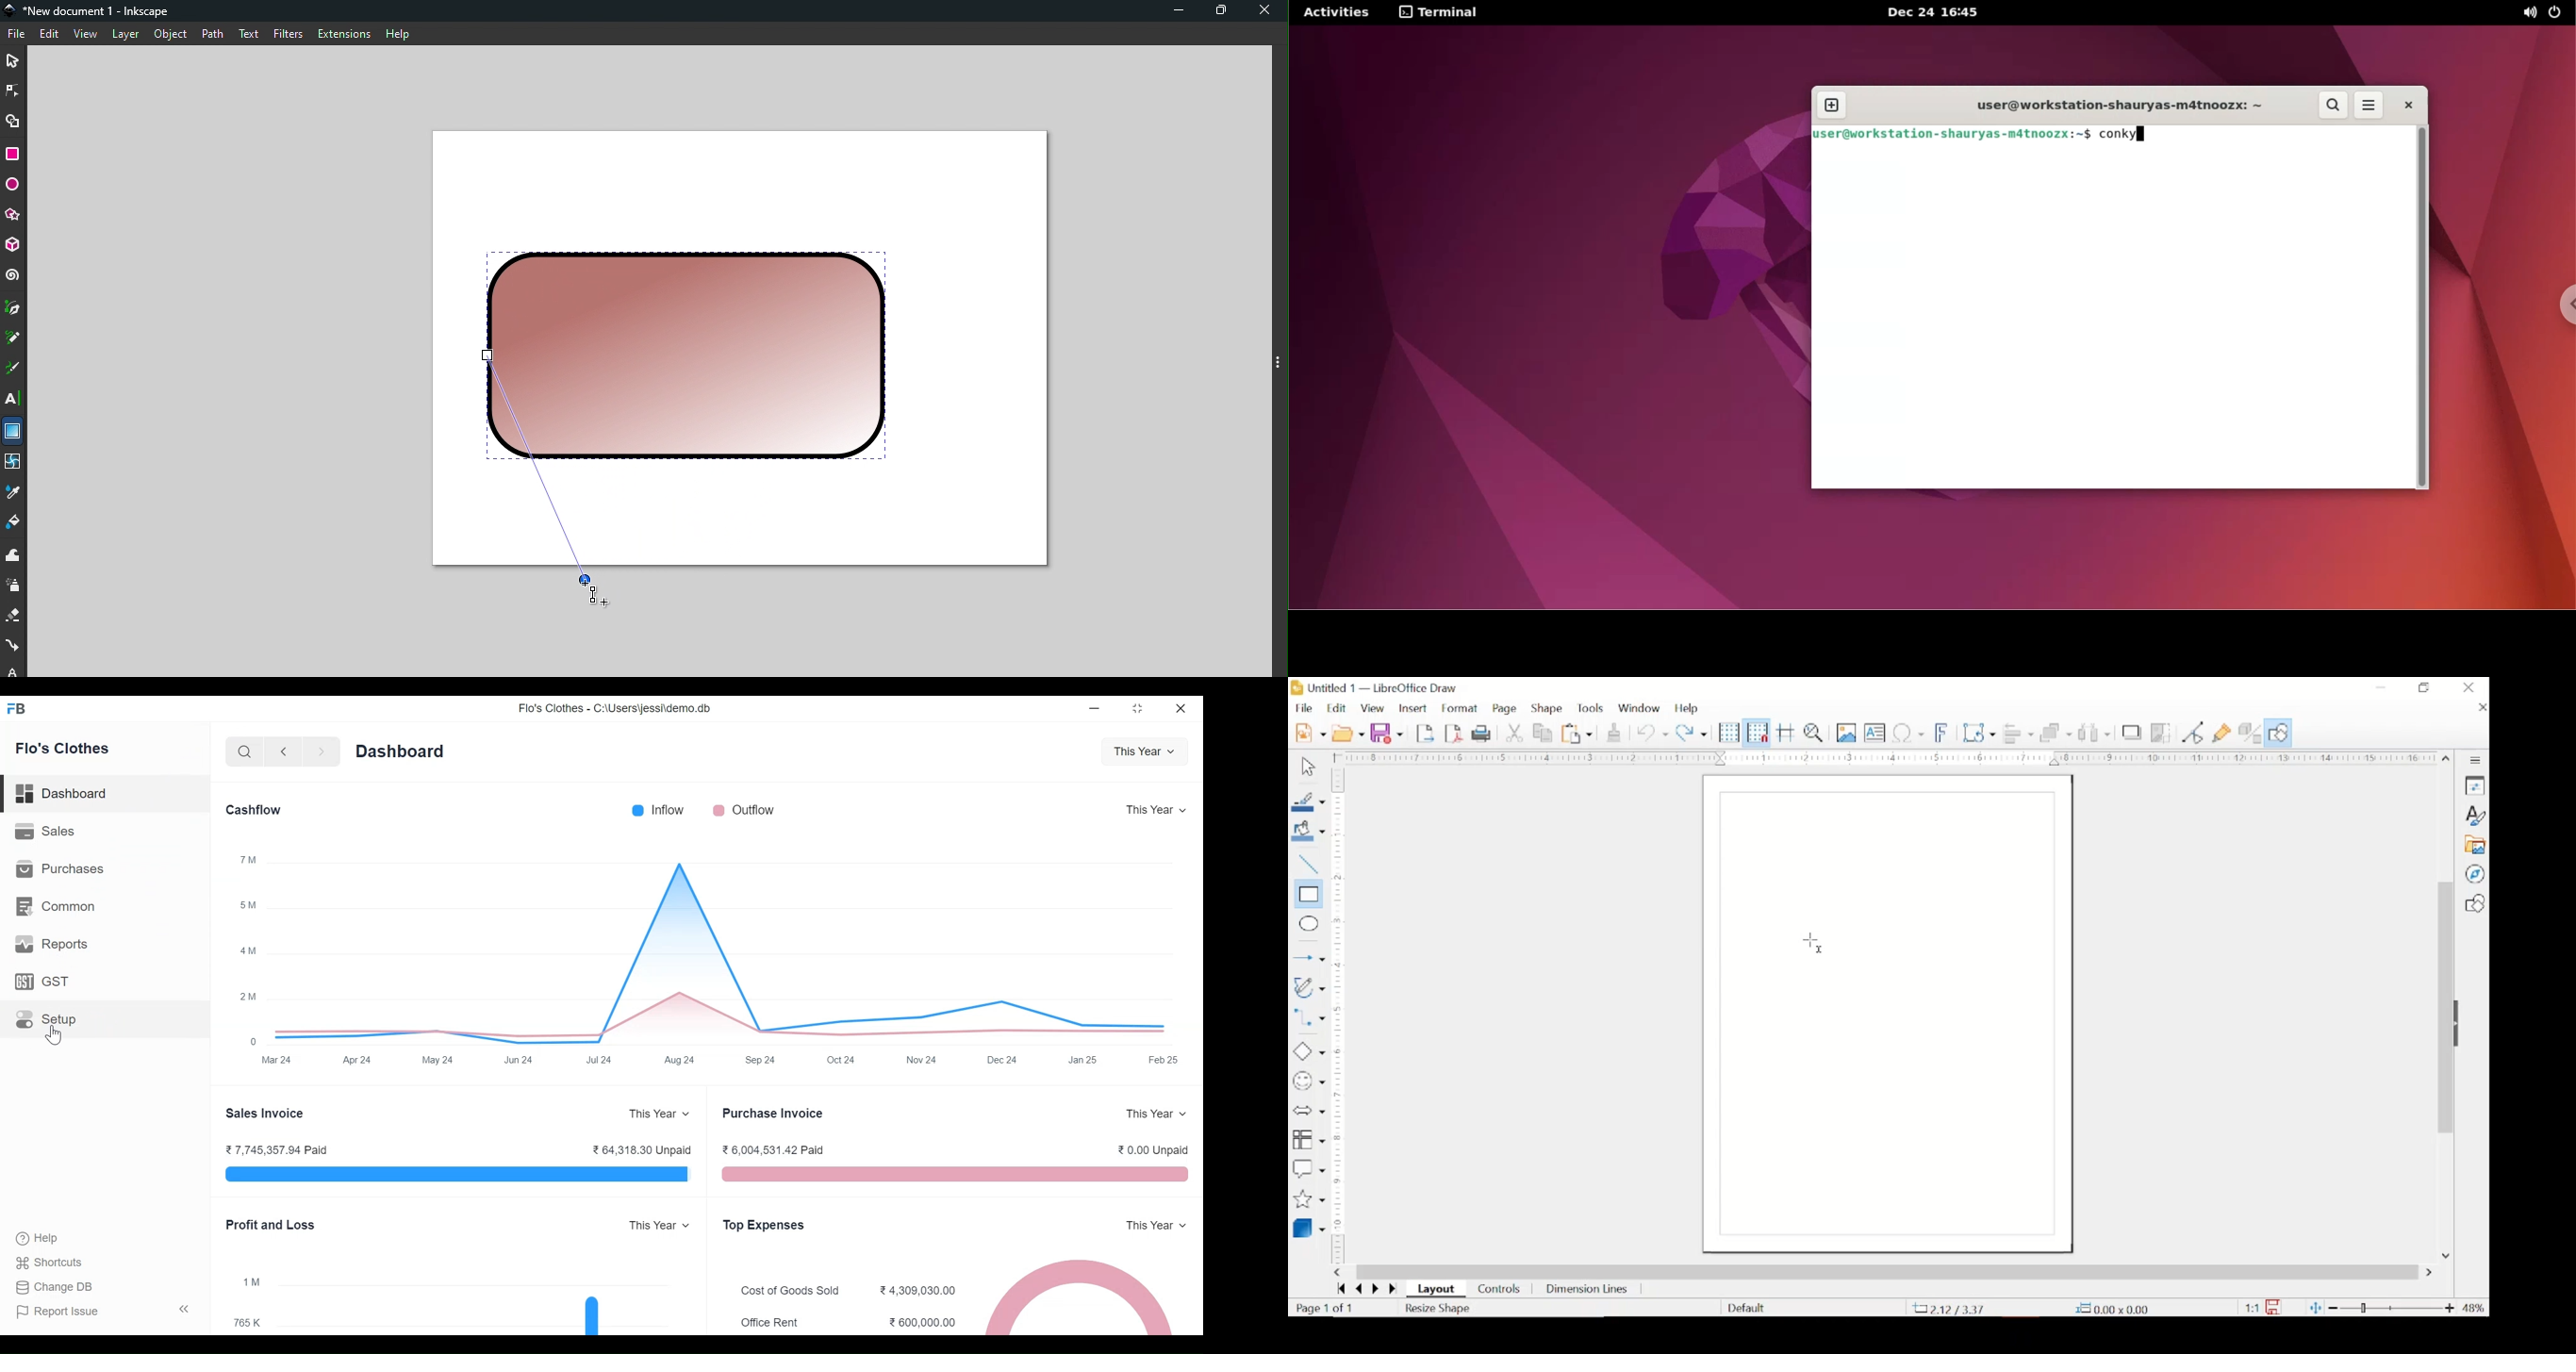  What do you see at coordinates (55, 1262) in the screenshot?
I see `Shortcuts` at bounding box center [55, 1262].